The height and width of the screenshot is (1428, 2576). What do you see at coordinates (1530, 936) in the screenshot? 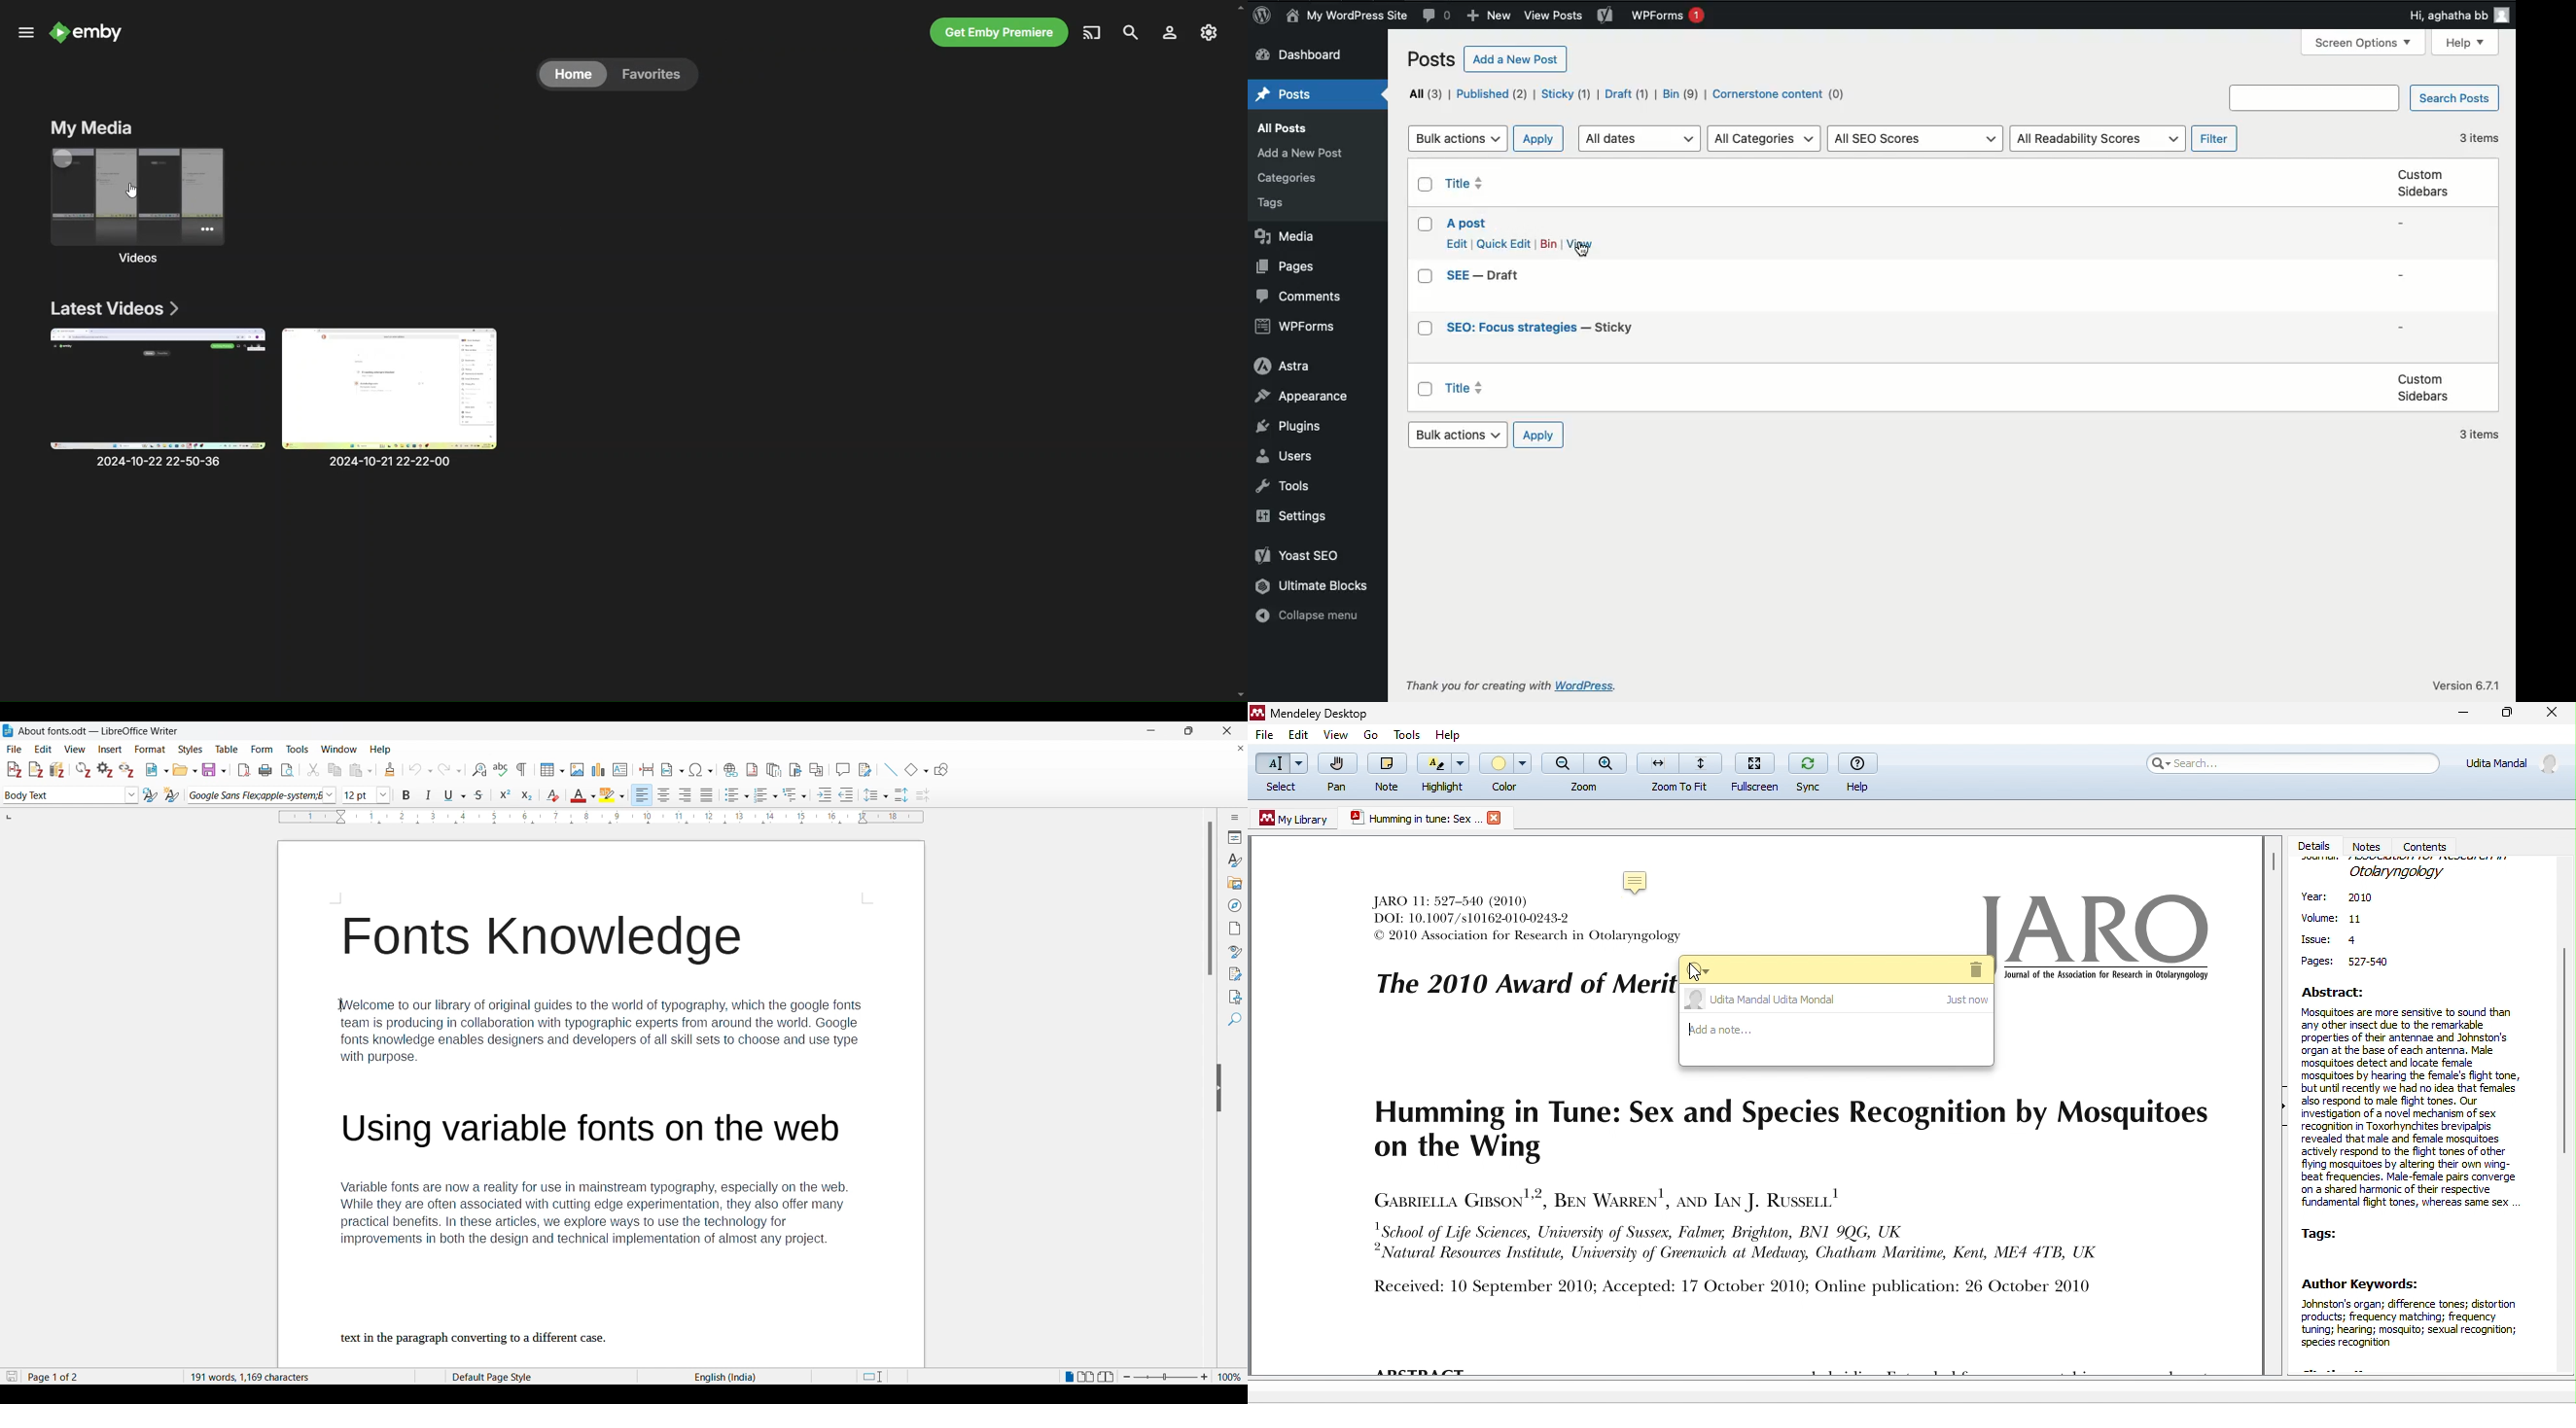
I see `text` at bounding box center [1530, 936].